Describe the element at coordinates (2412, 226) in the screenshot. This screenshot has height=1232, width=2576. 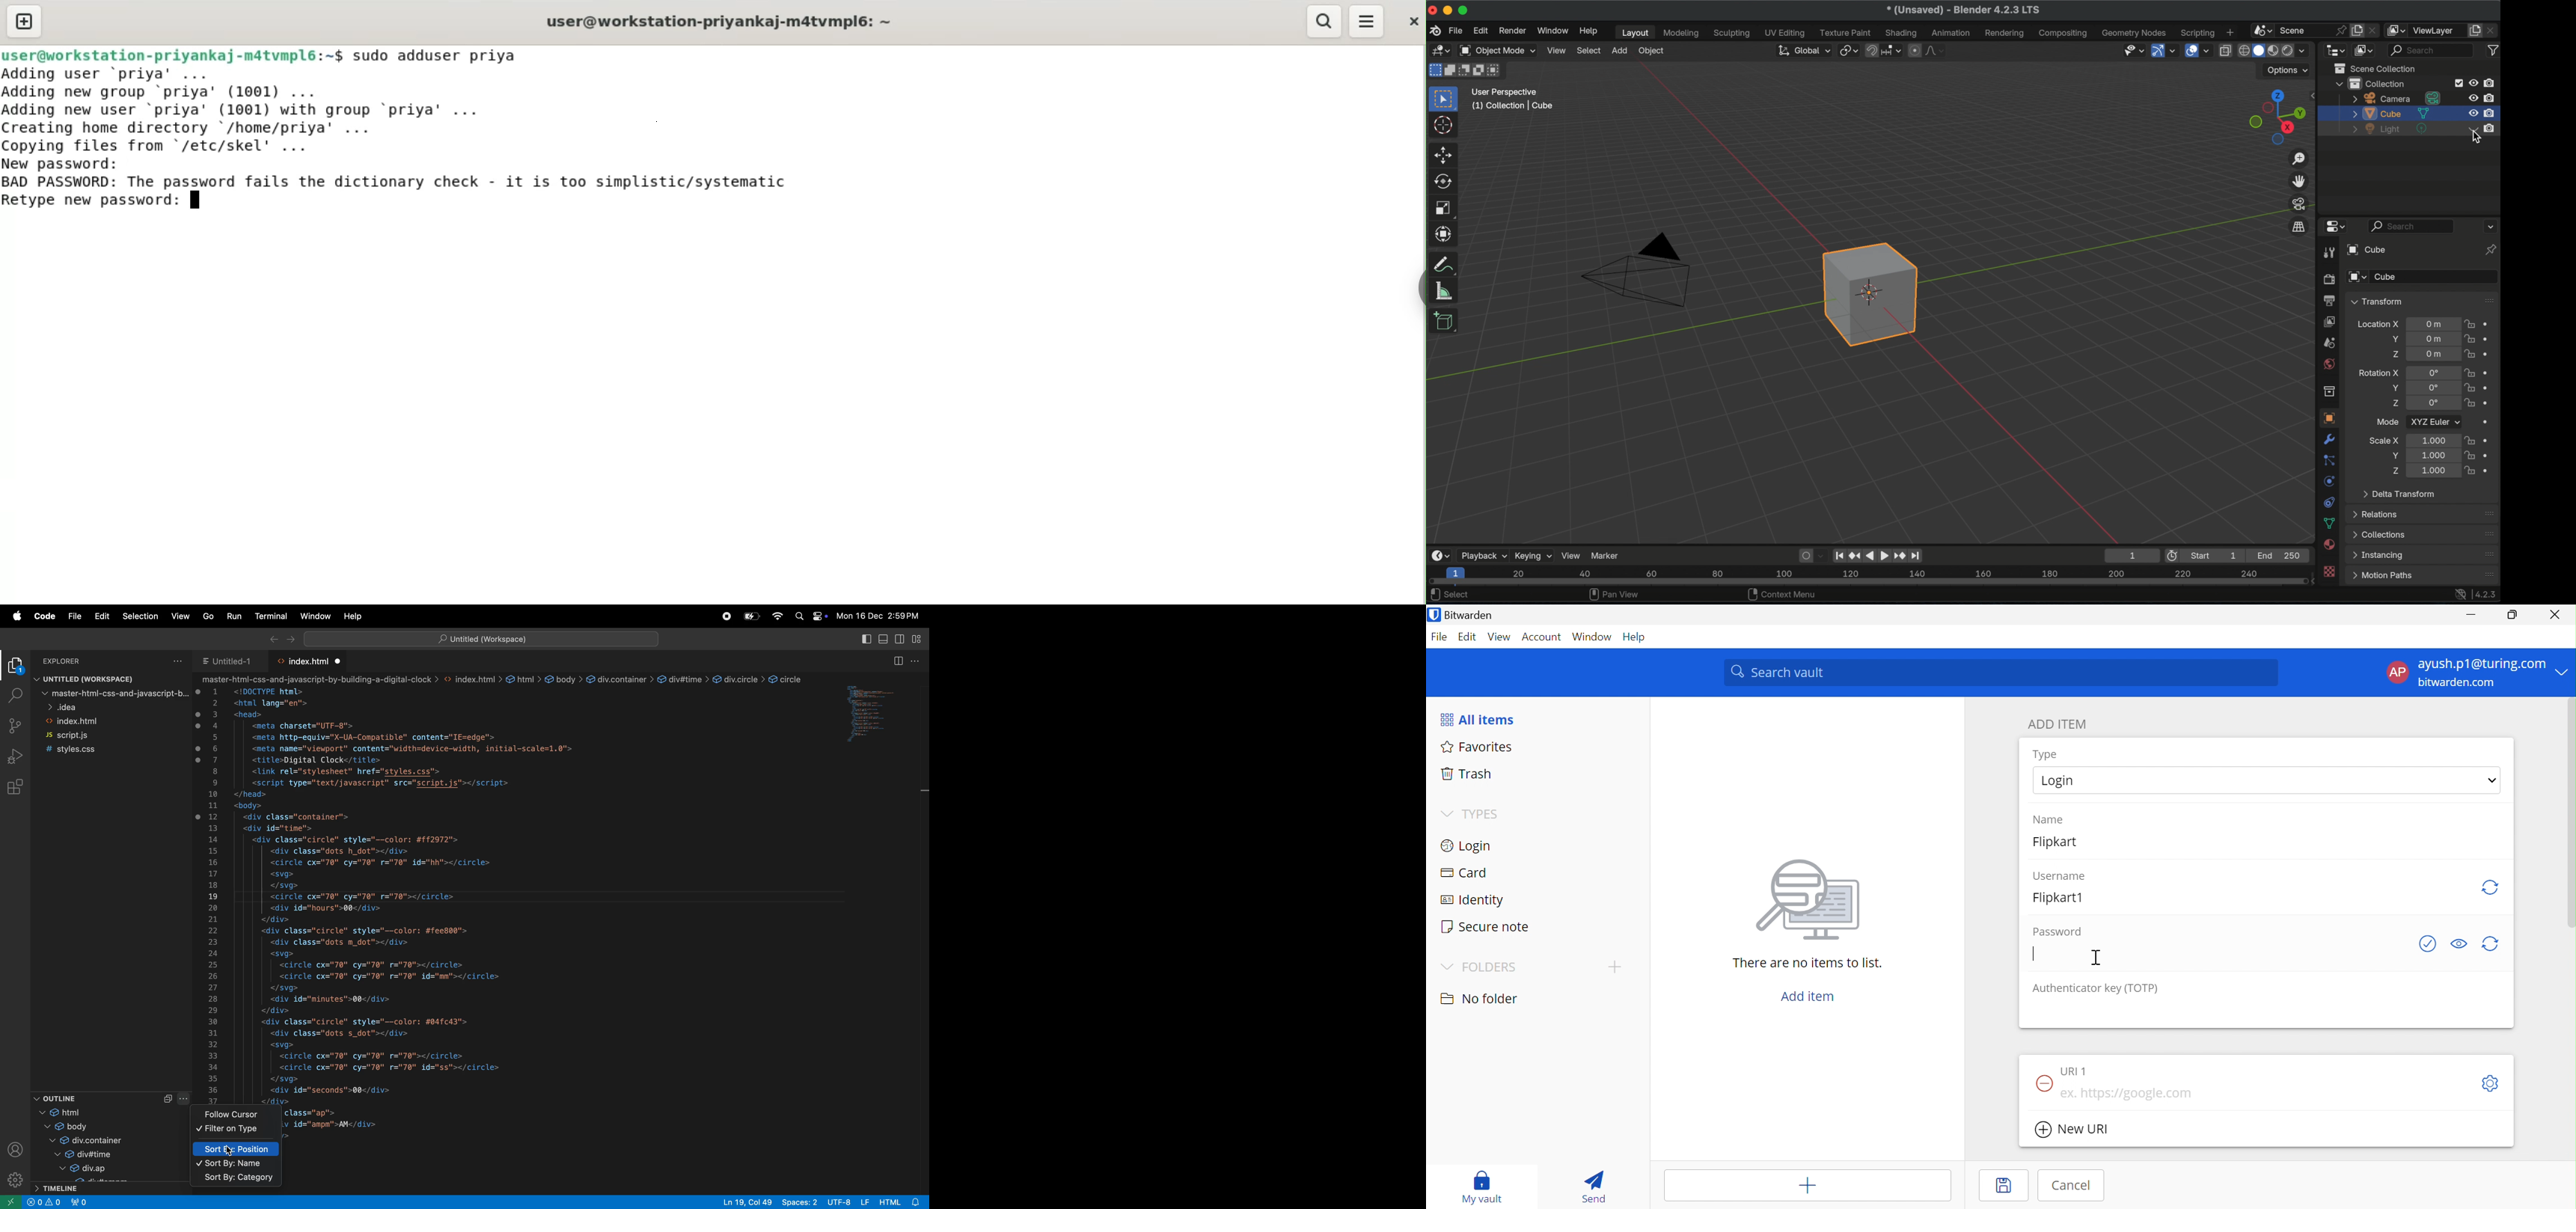
I see `search` at that location.